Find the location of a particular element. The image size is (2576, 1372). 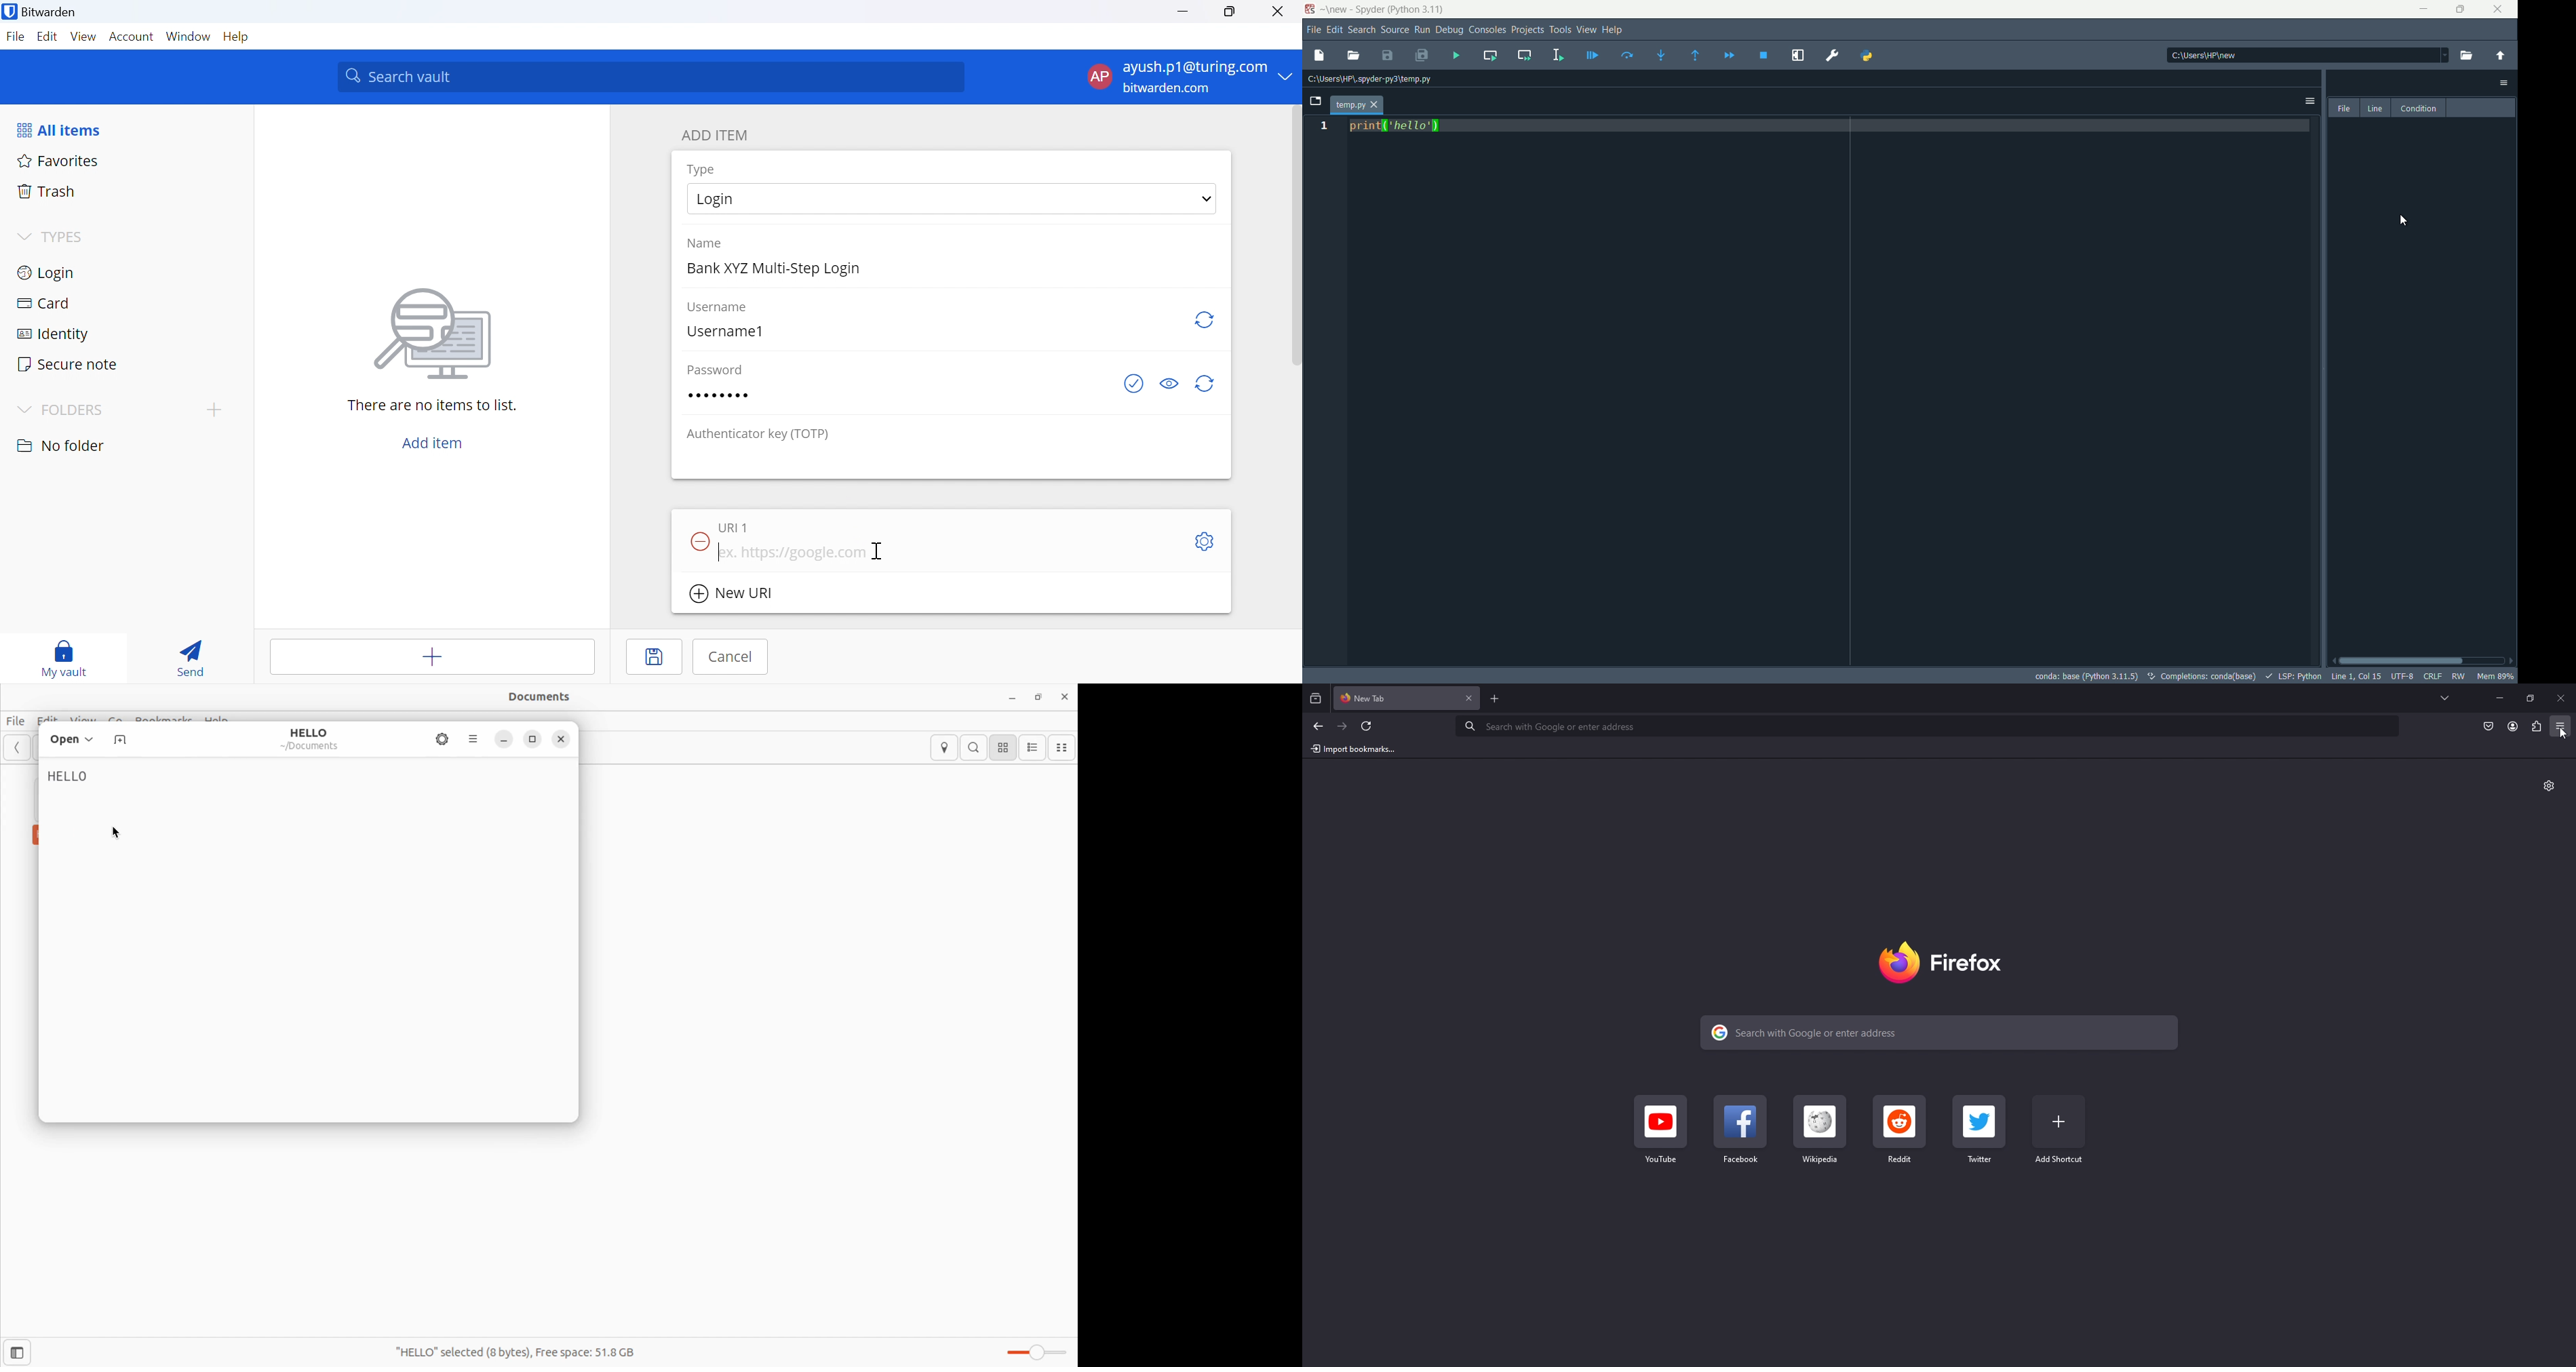

No folder is located at coordinates (62, 445).